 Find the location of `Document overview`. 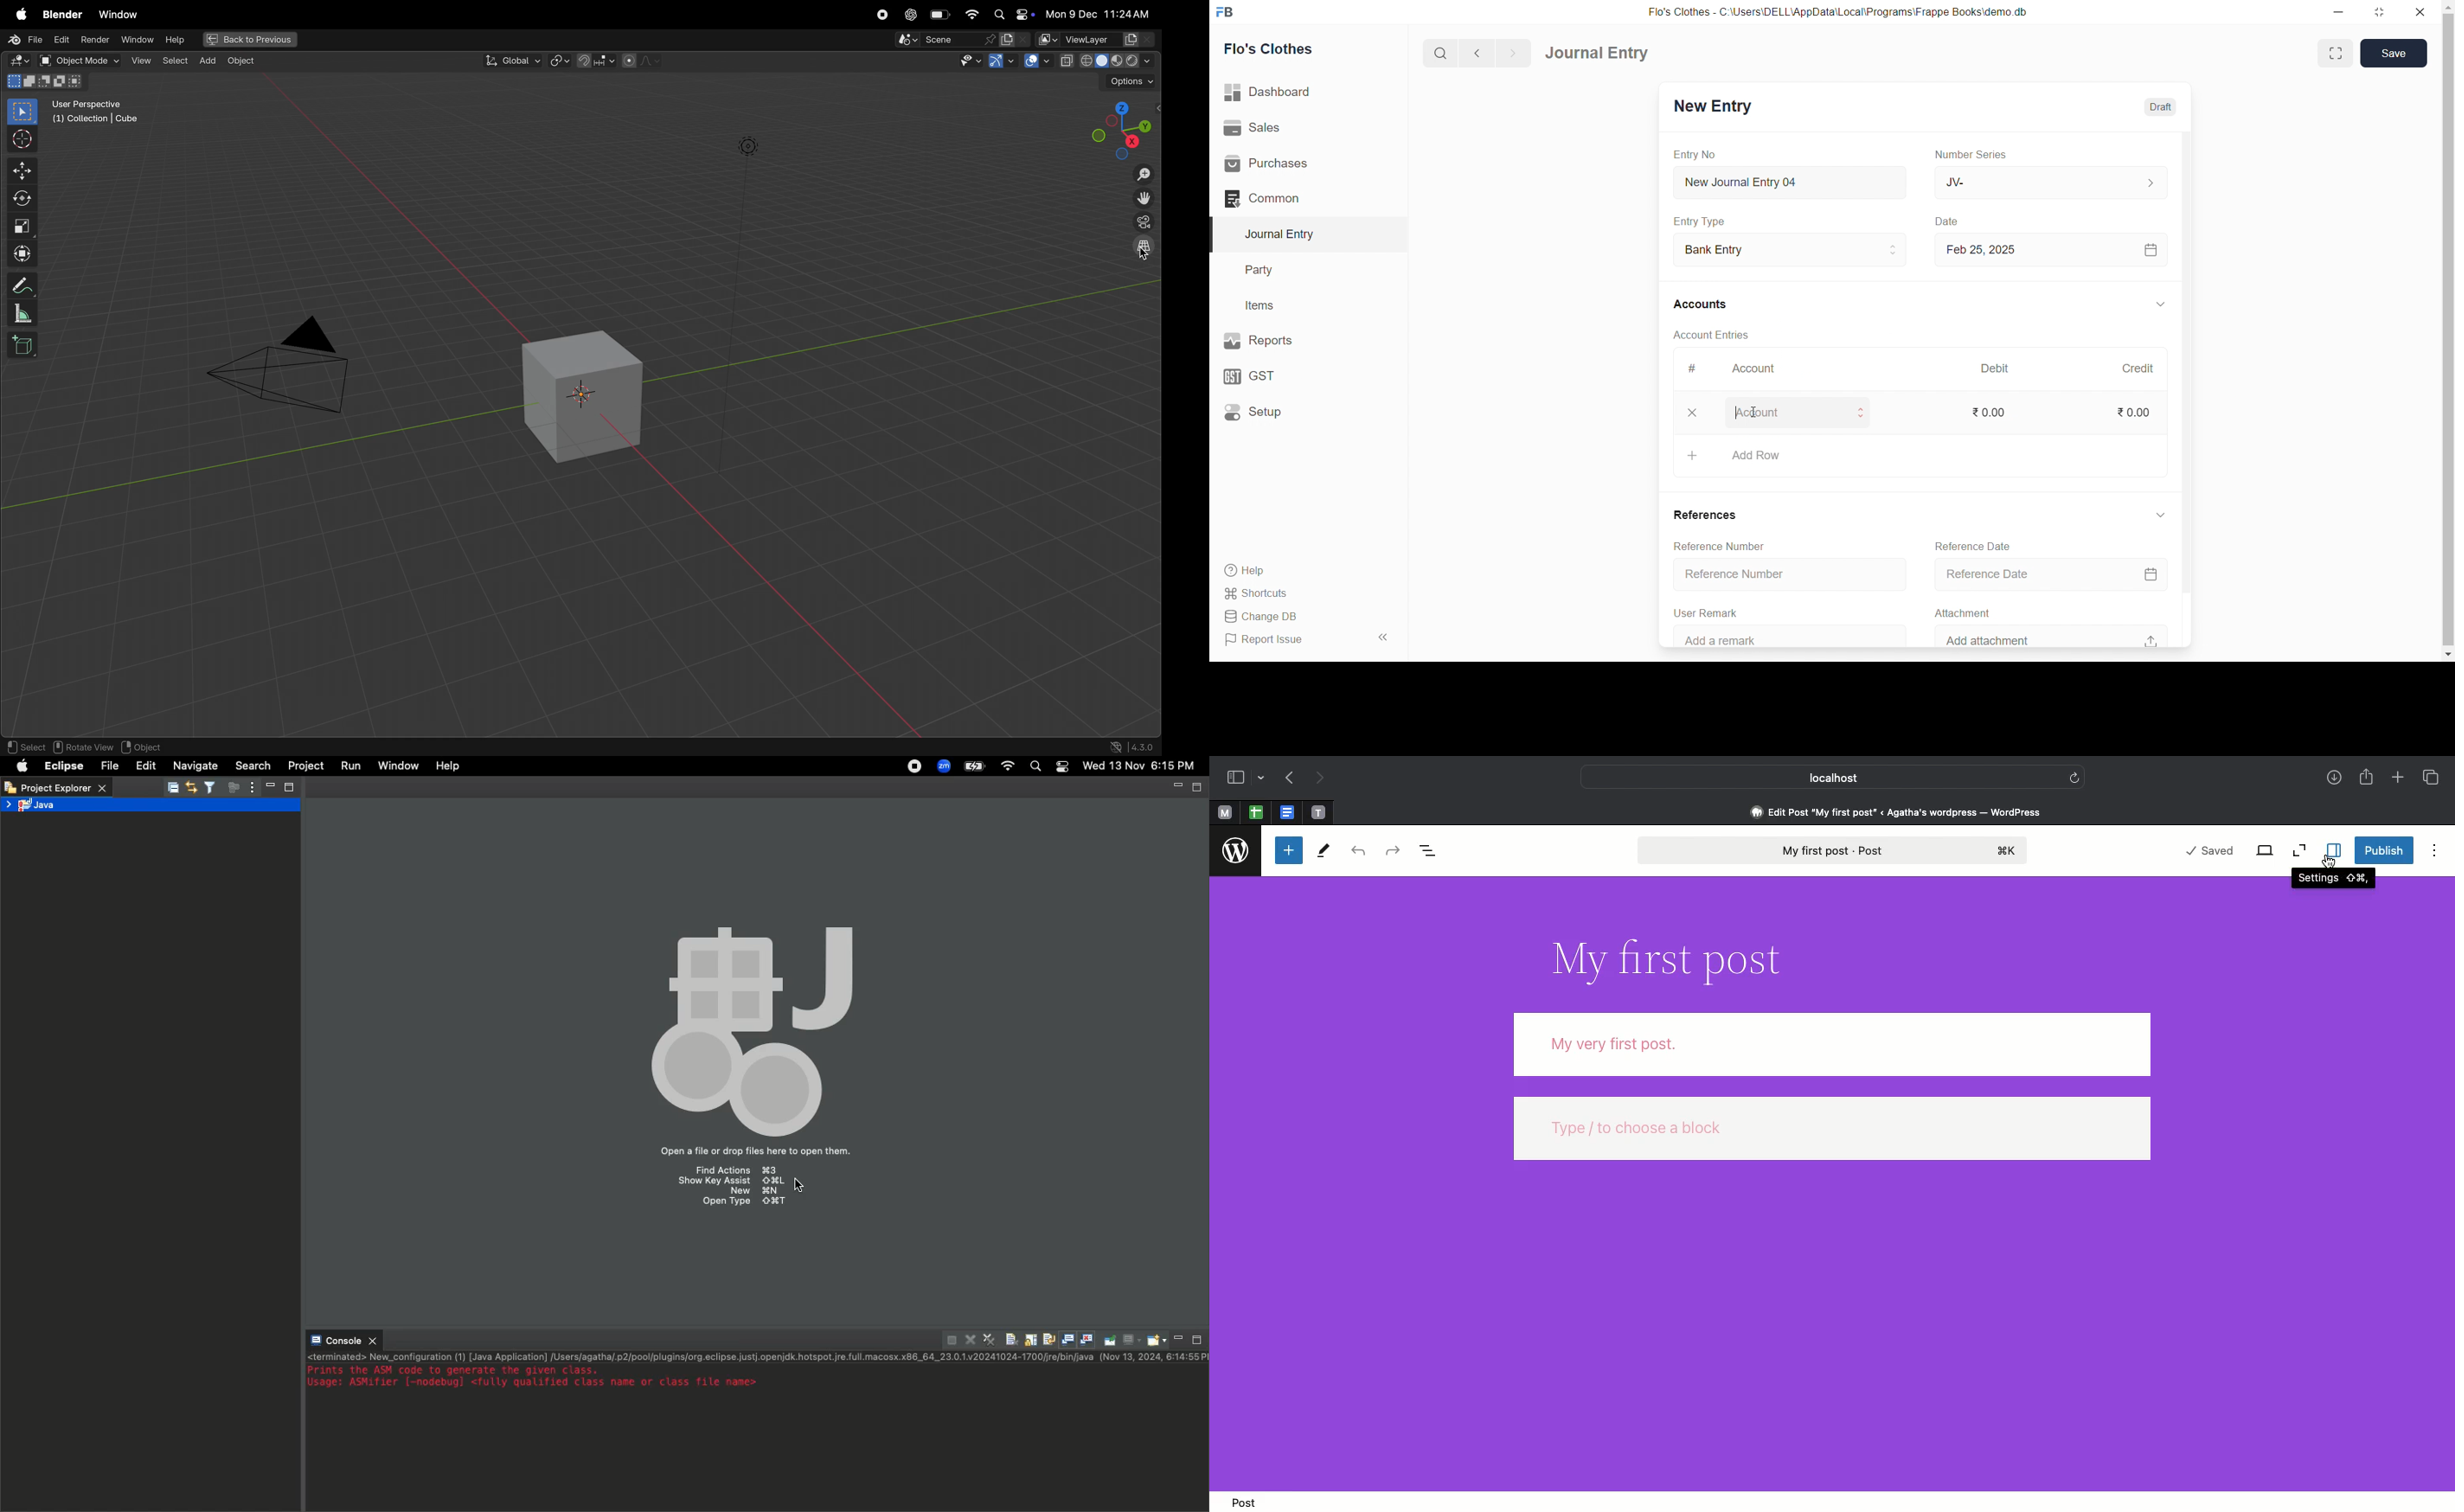

Document overview is located at coordinates (1432, 849).